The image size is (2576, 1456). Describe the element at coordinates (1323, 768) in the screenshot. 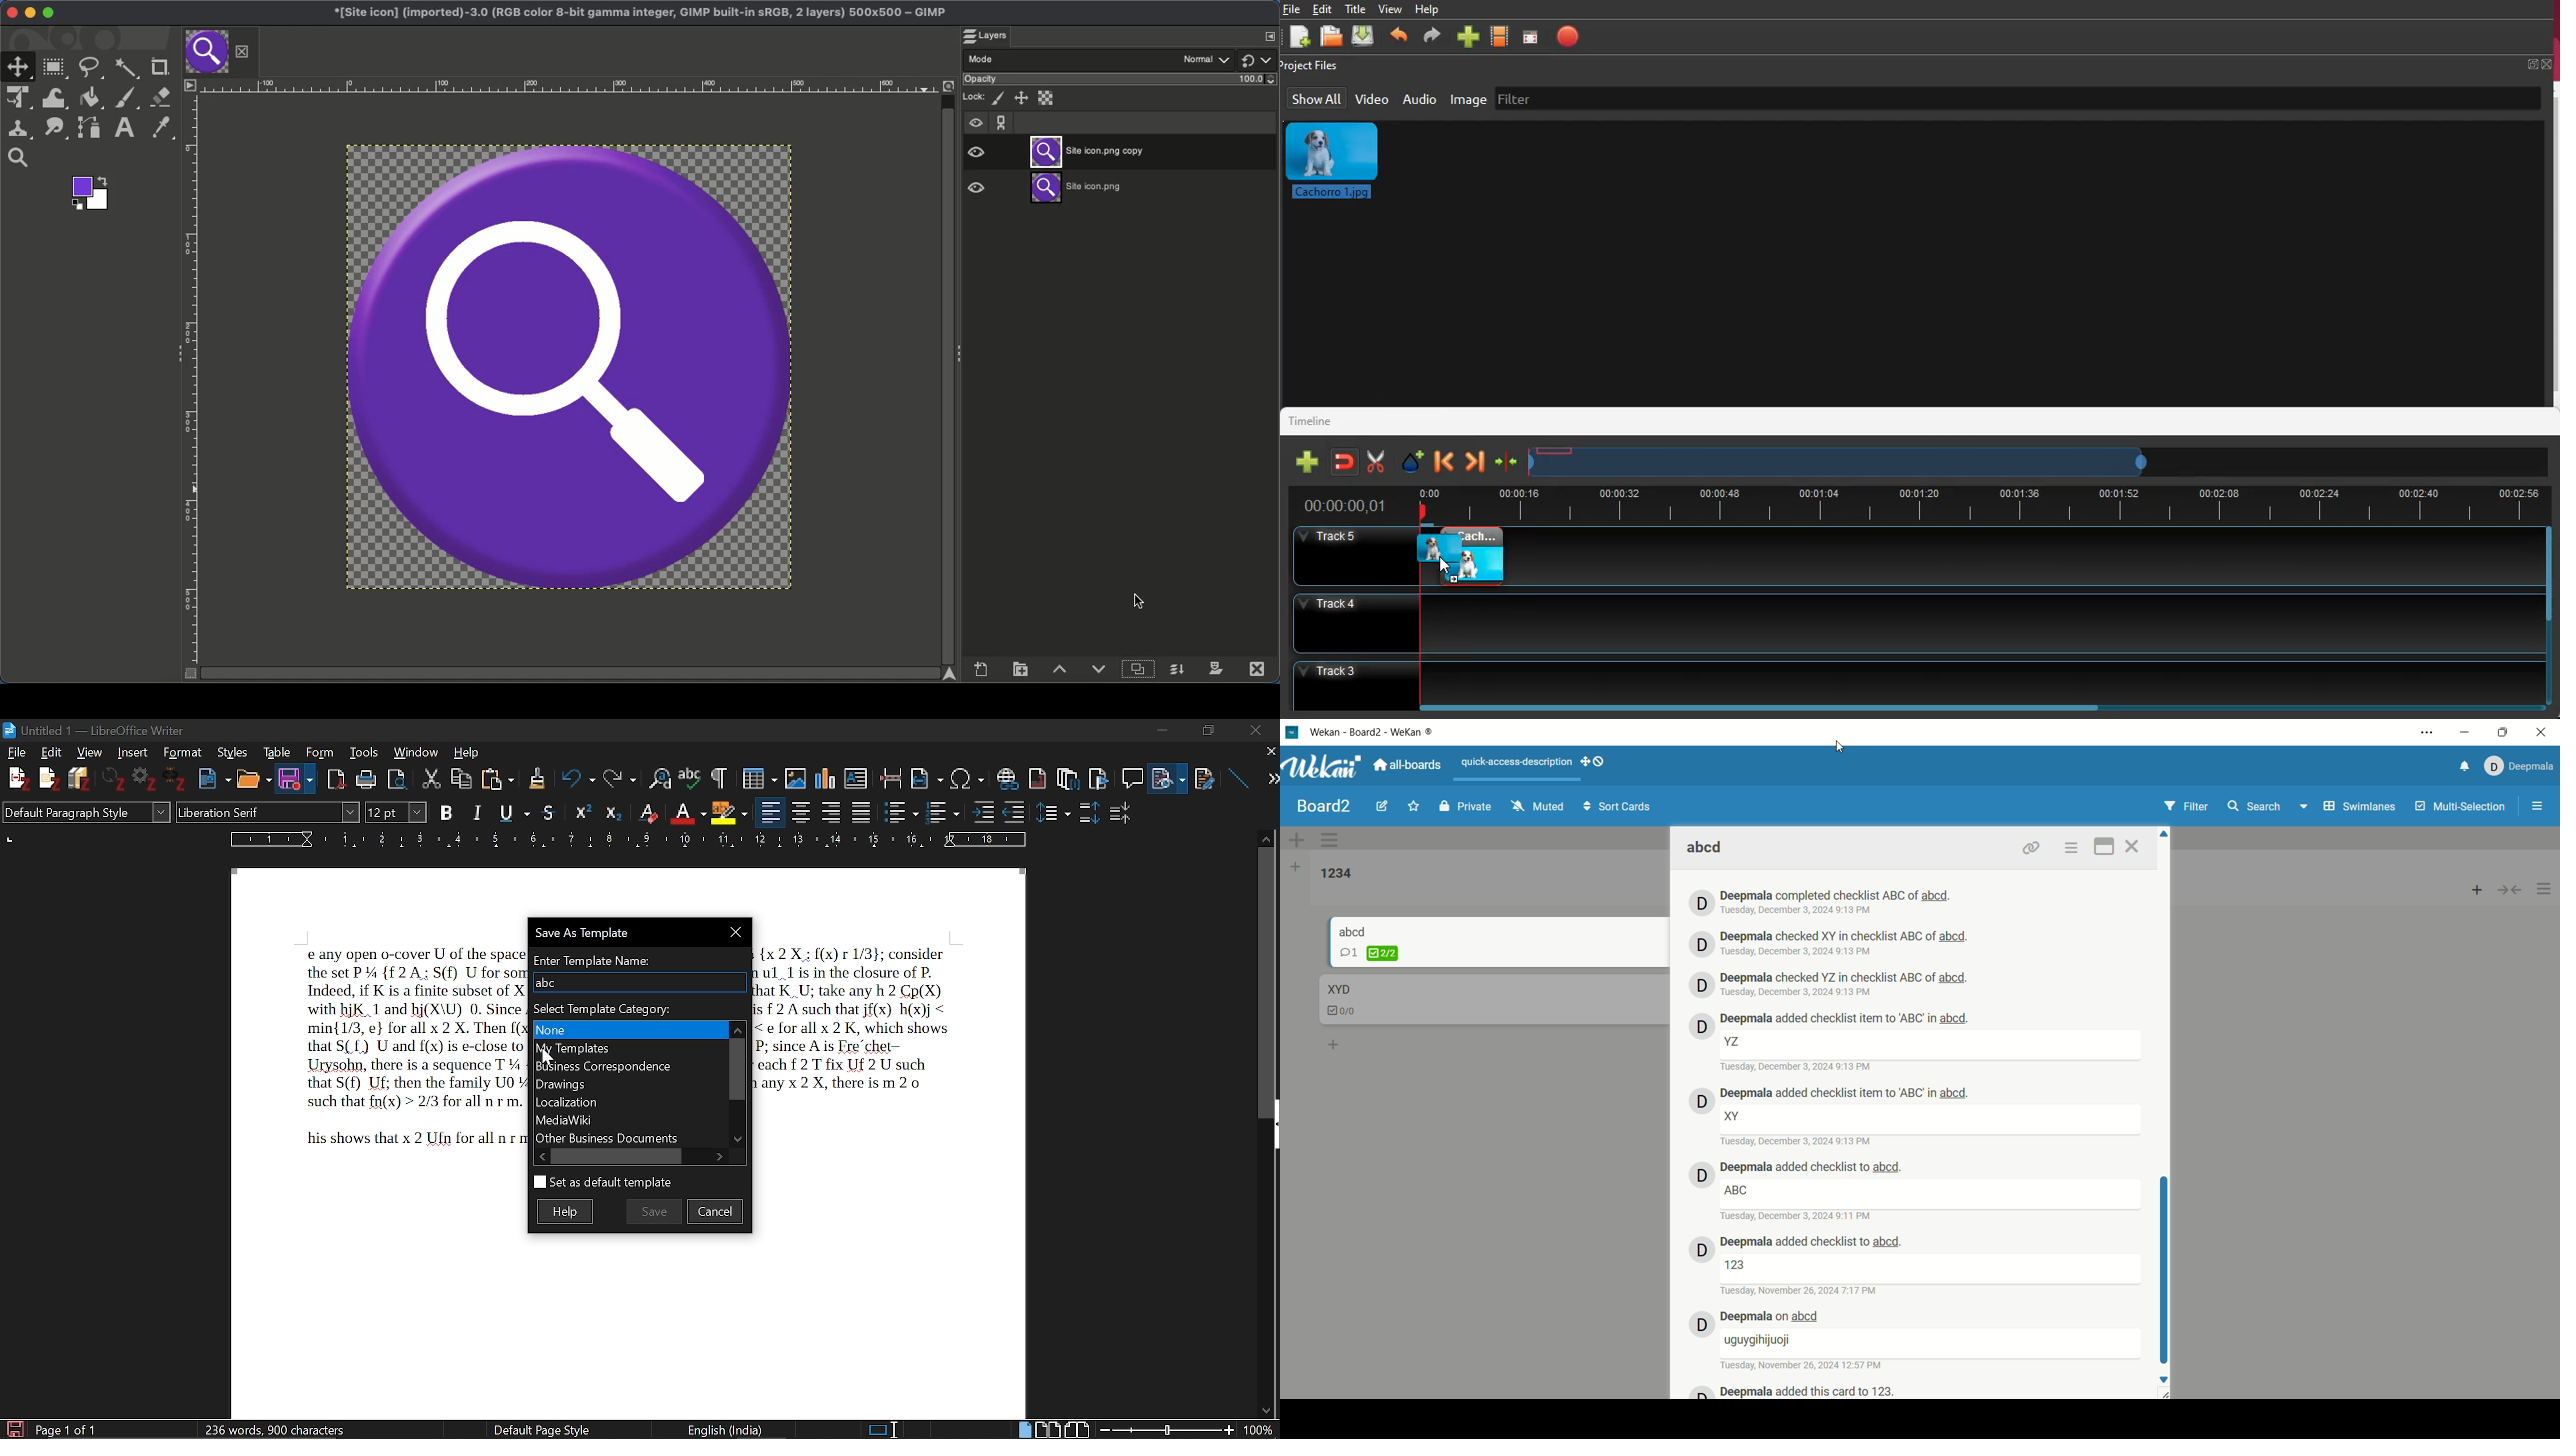

I see `wekan` at that location.